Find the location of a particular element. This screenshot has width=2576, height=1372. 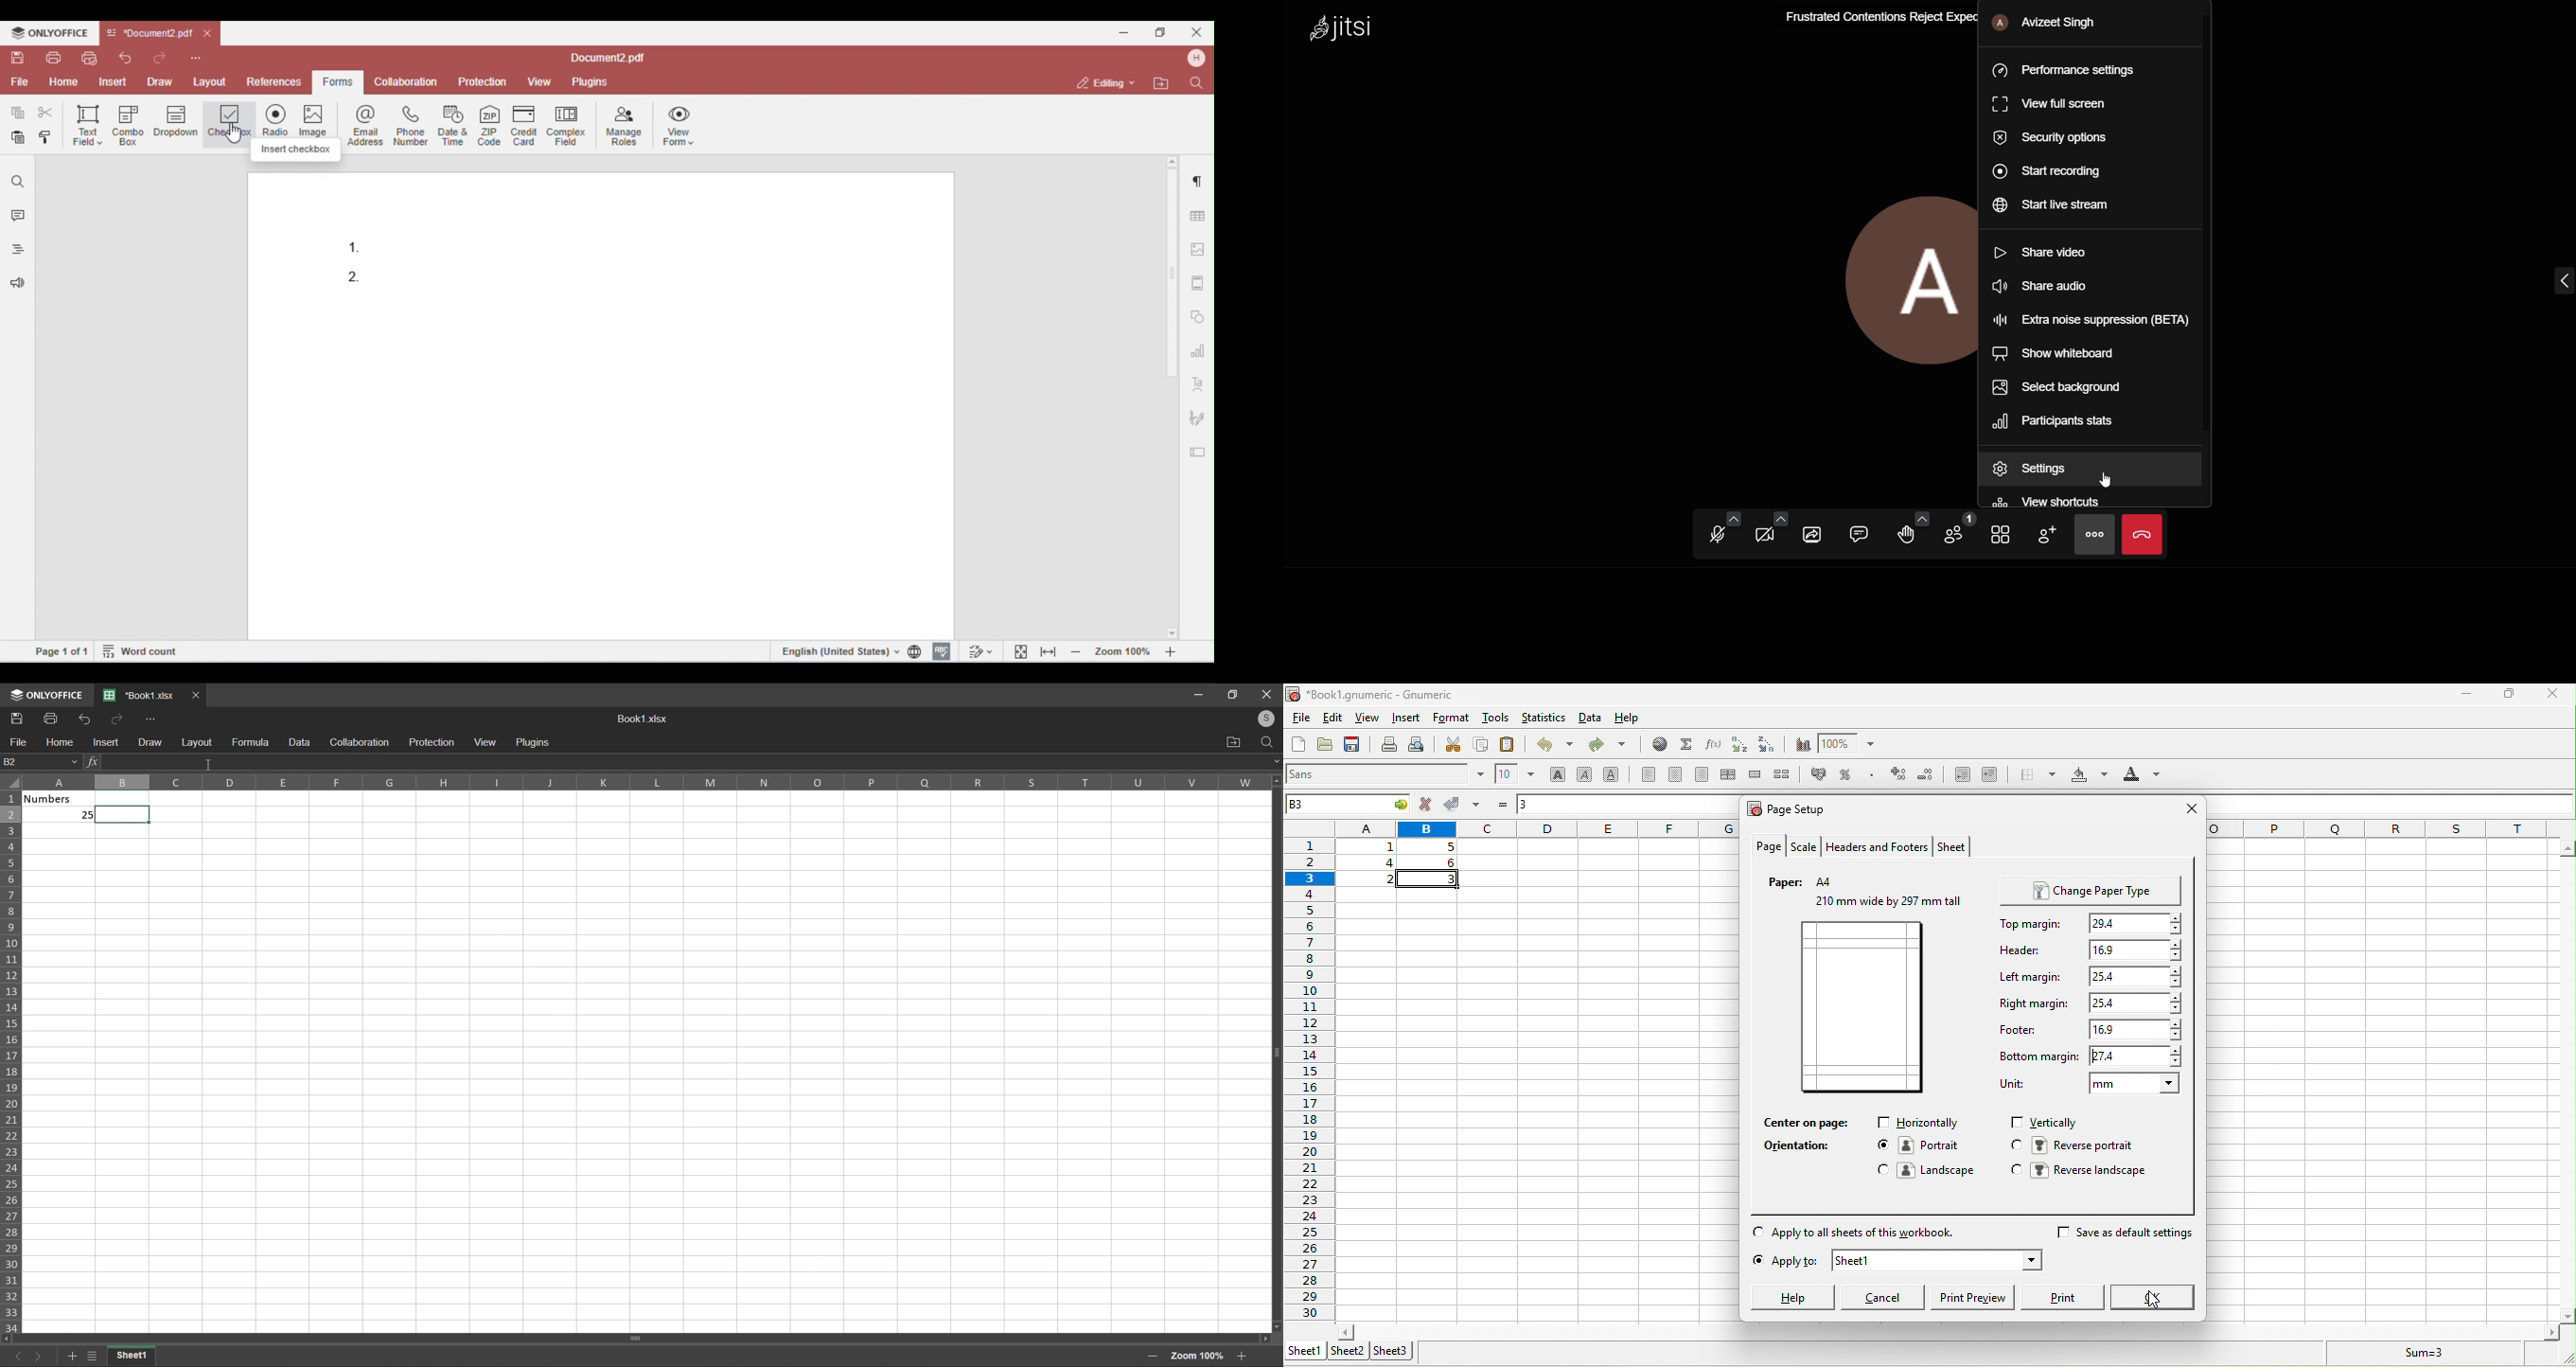

print preview is located at coordinates (1976, 1299).